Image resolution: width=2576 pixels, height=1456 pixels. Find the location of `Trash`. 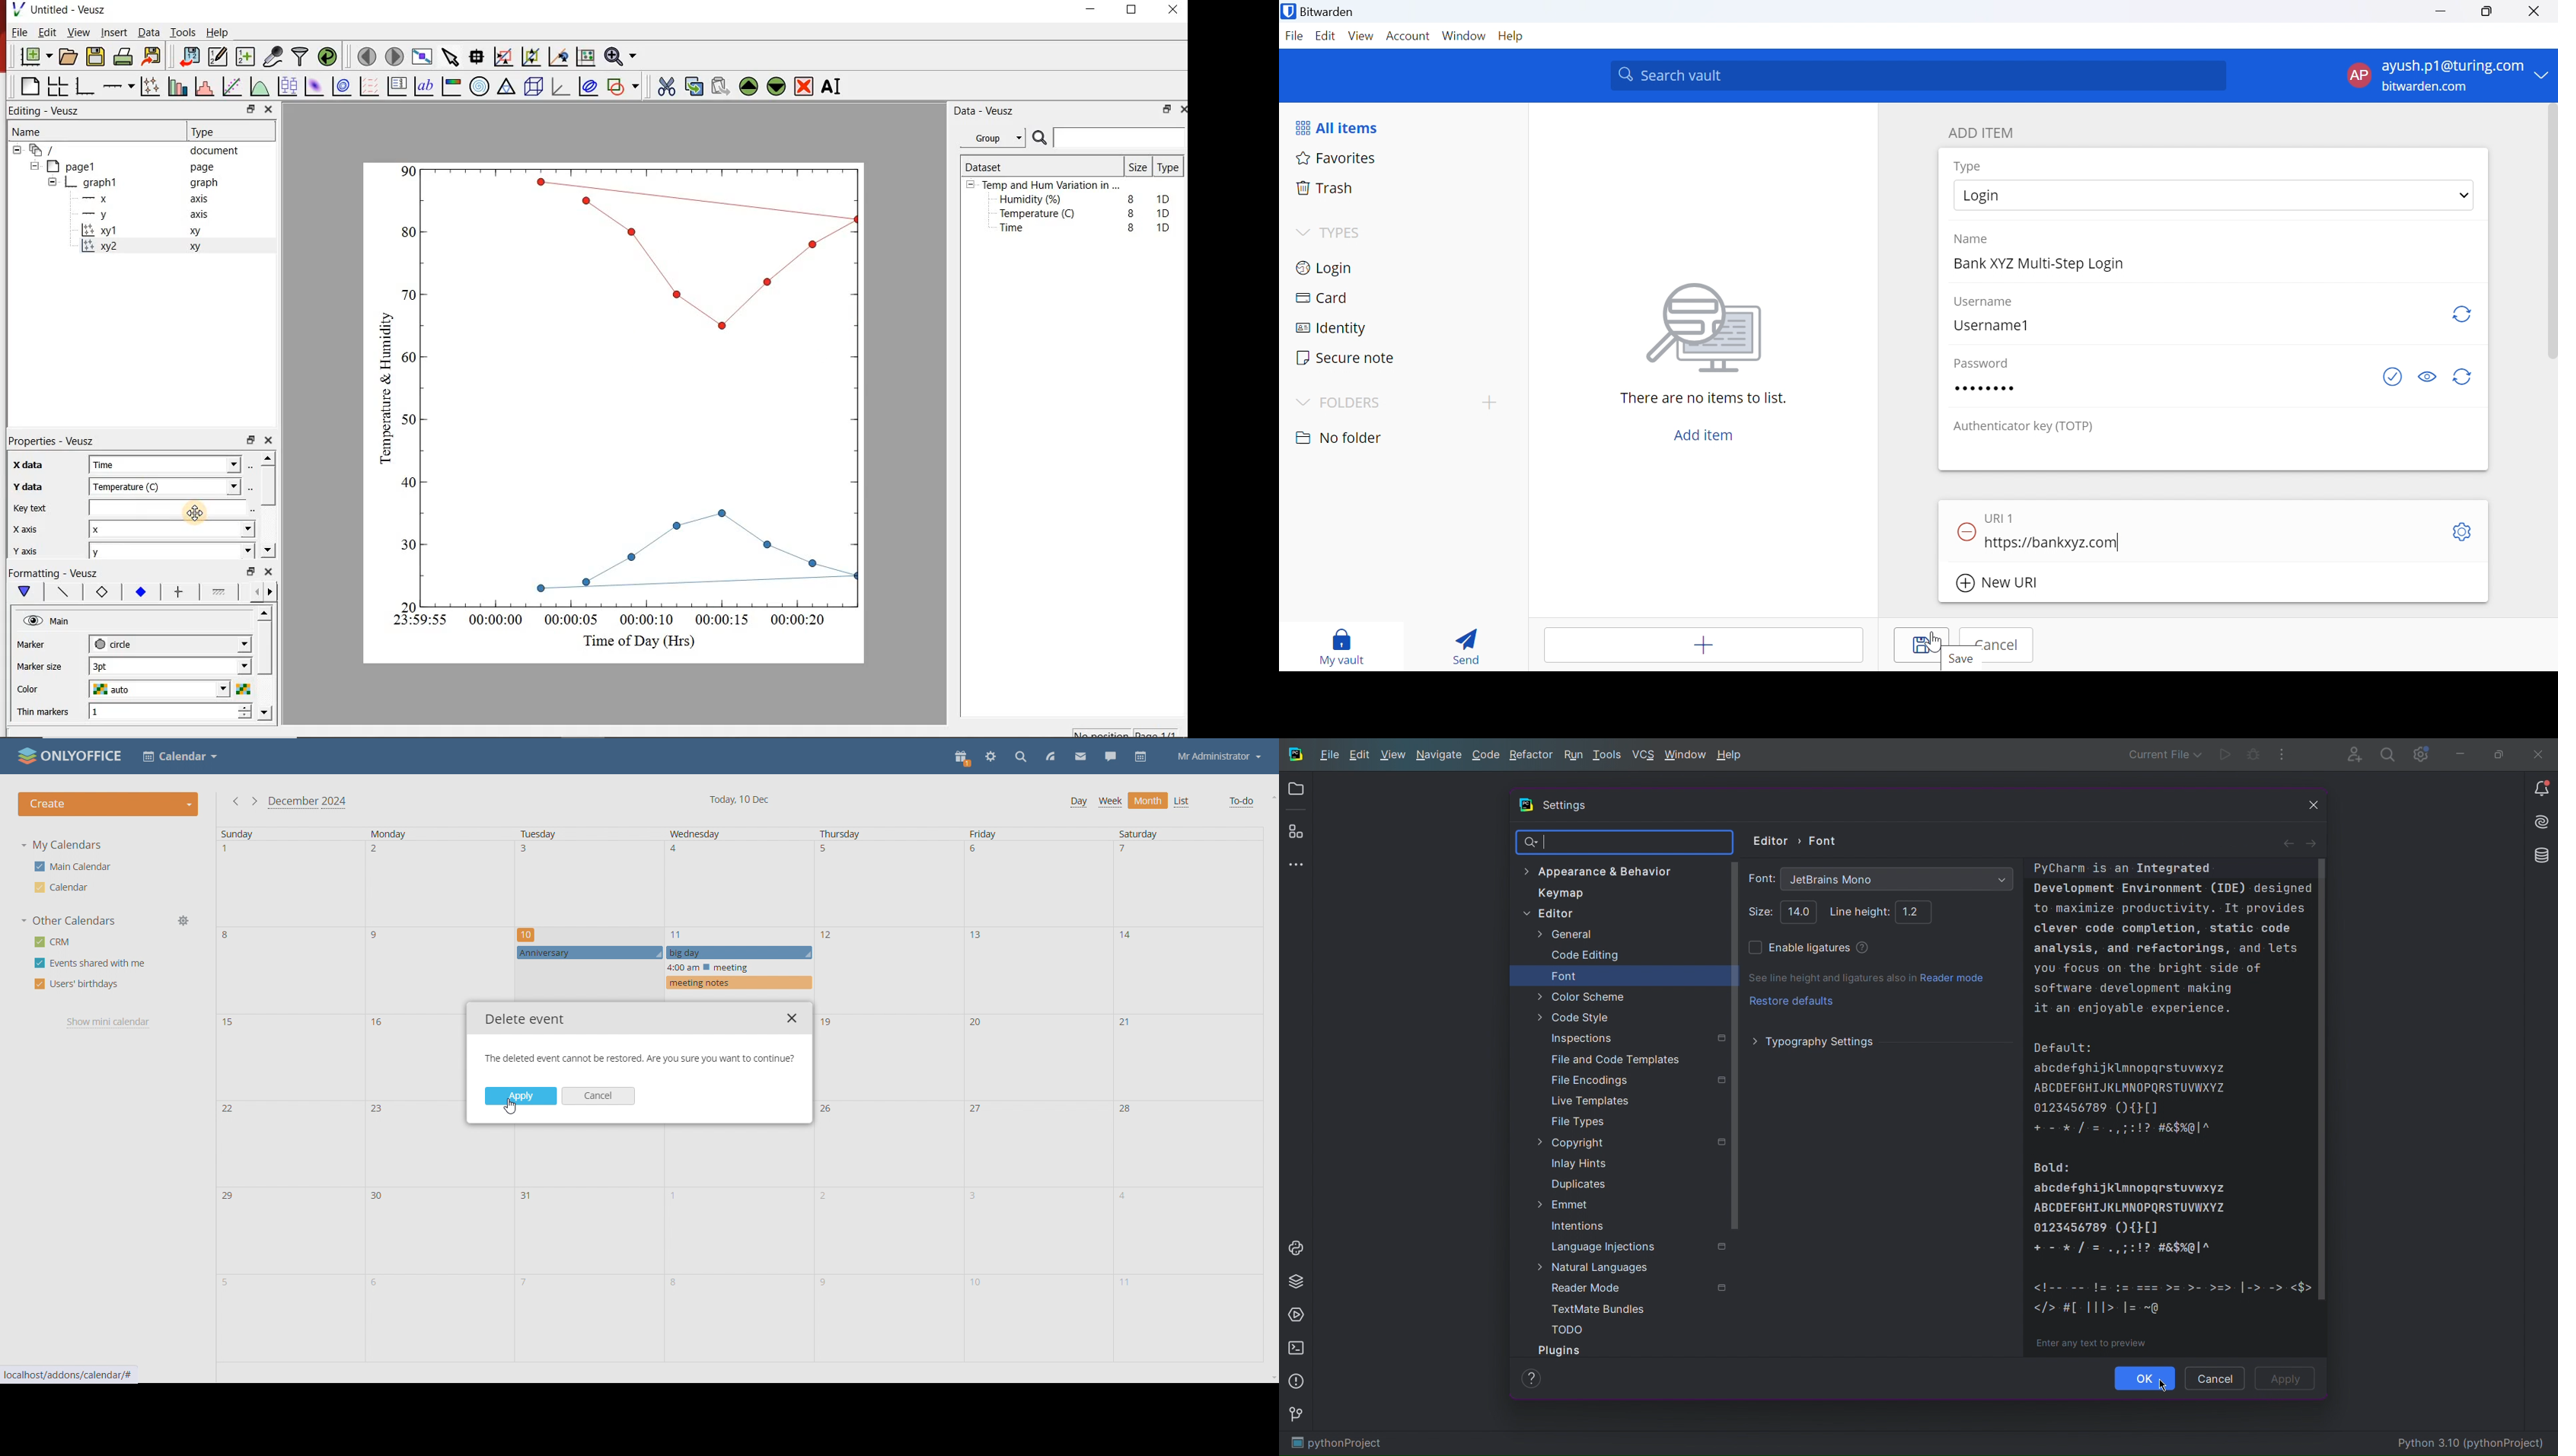

Trash is located at coordinates (1325, 187).